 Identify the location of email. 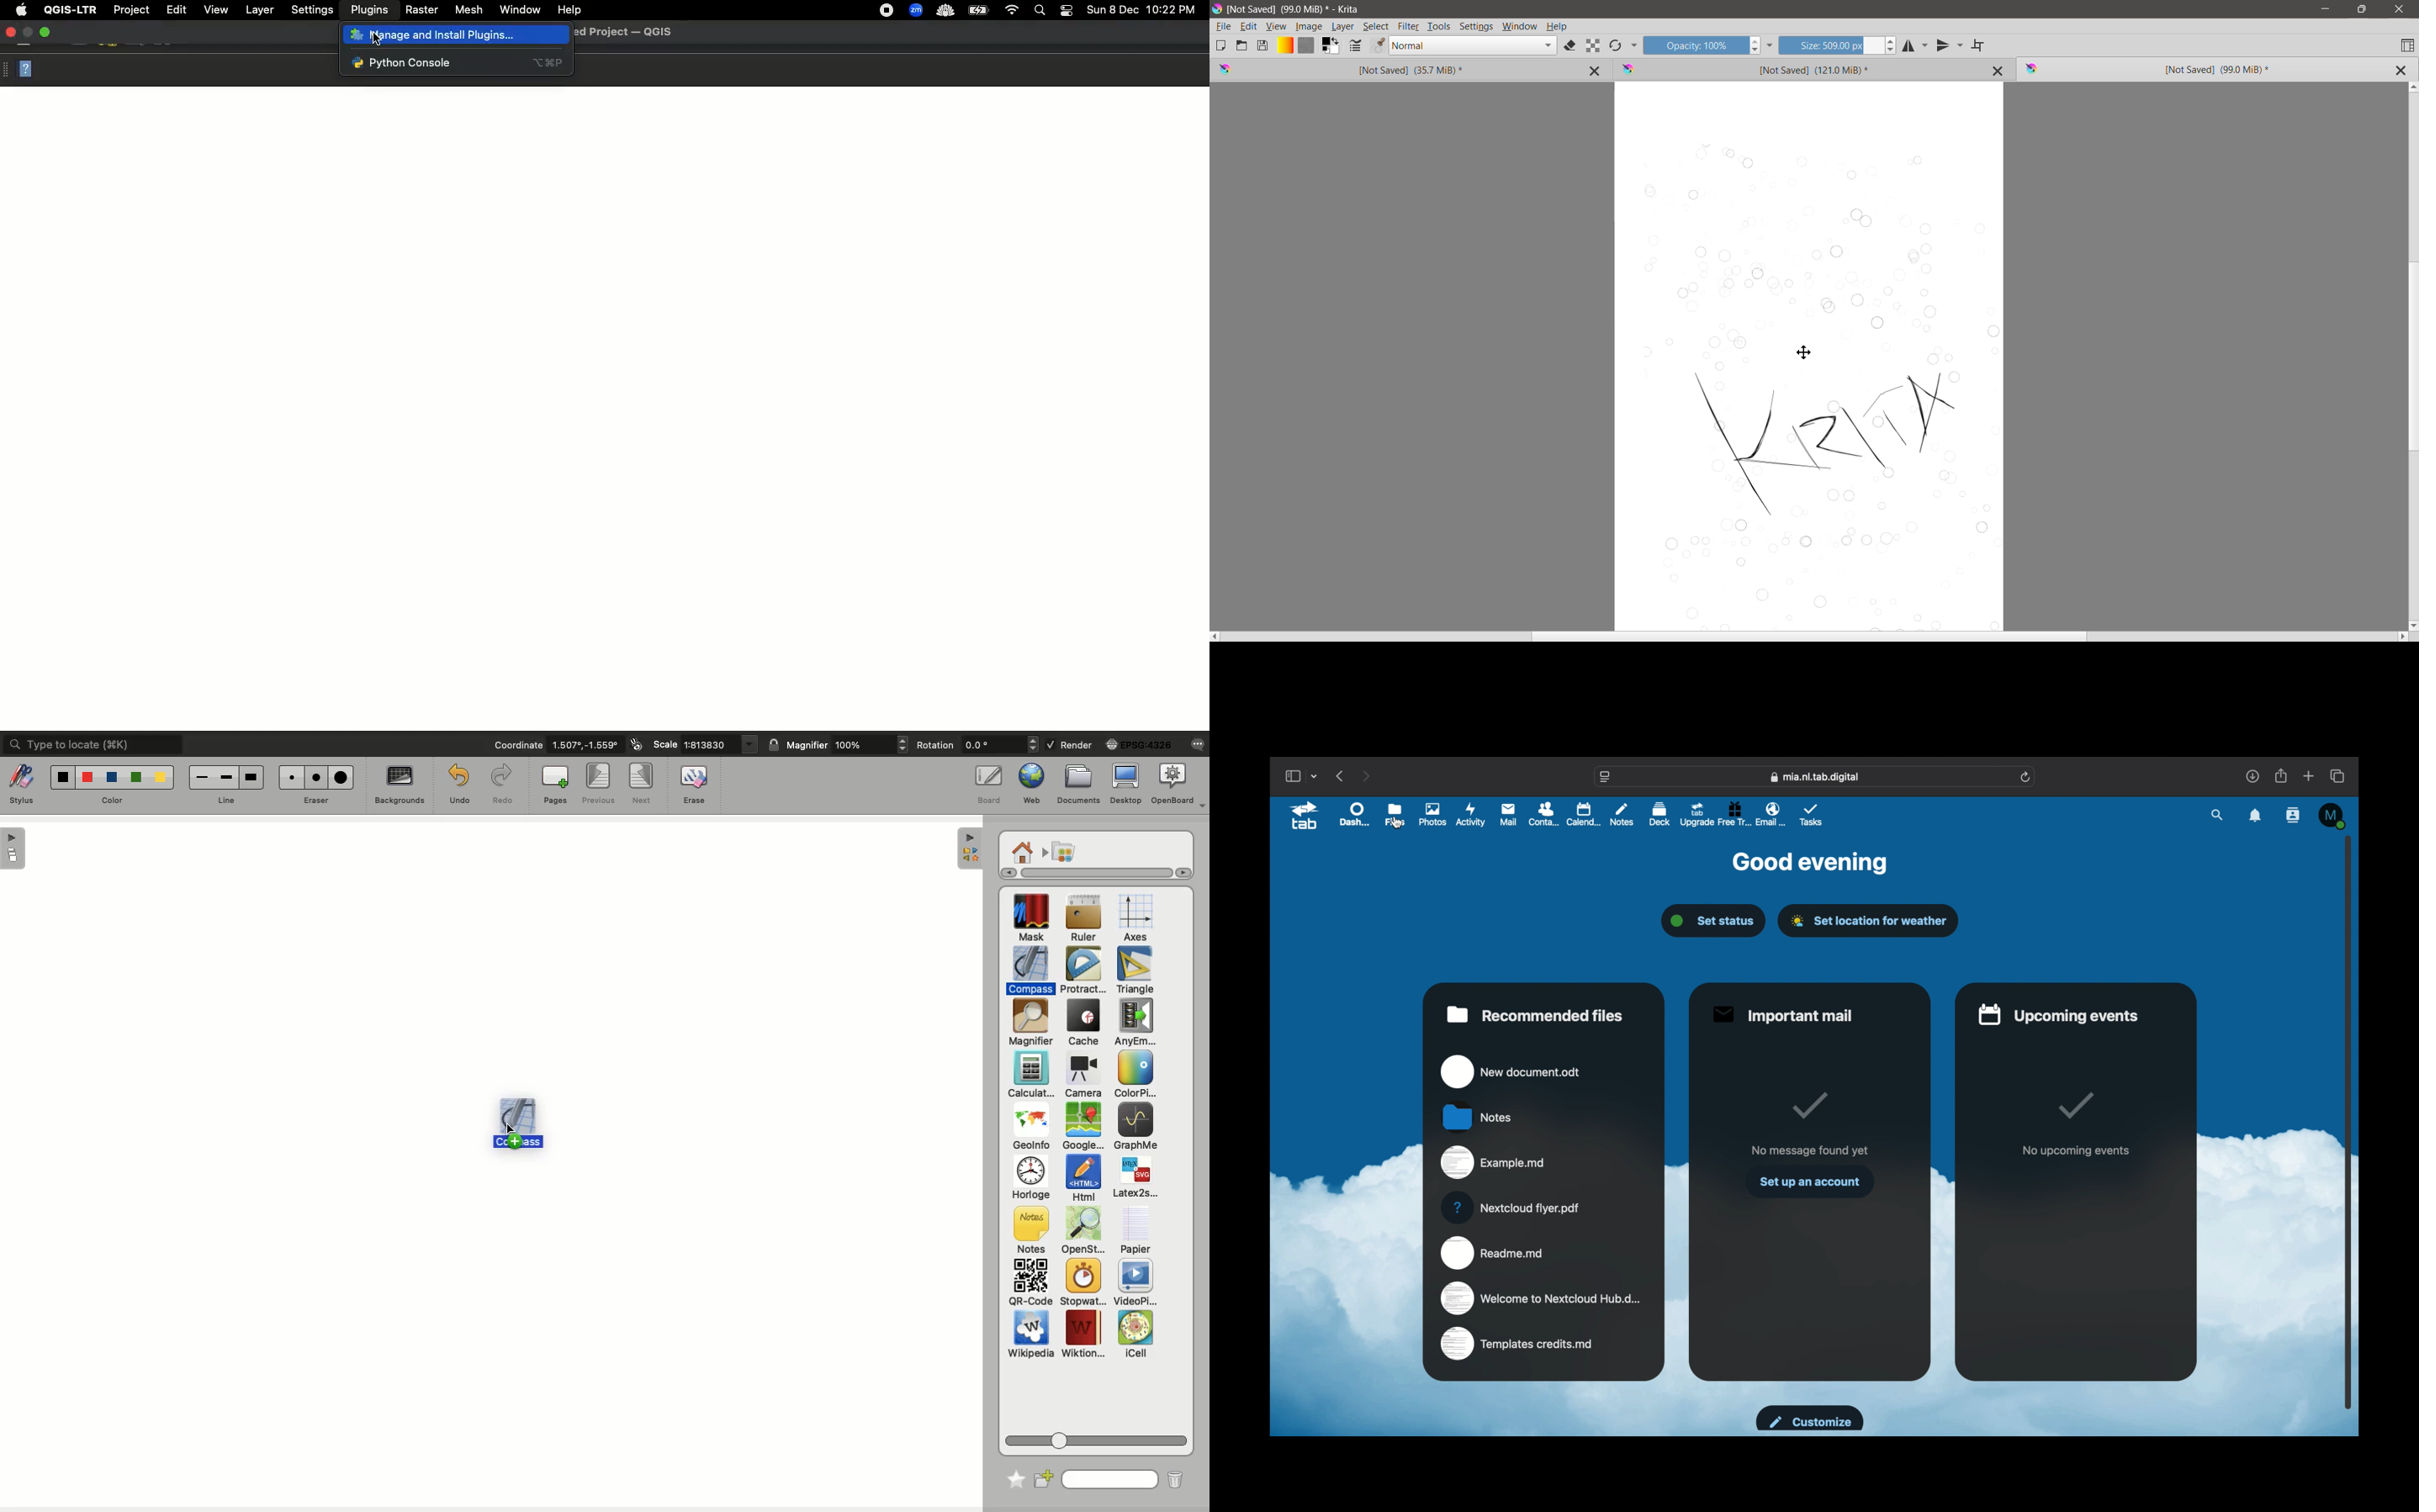
(1772, 814).